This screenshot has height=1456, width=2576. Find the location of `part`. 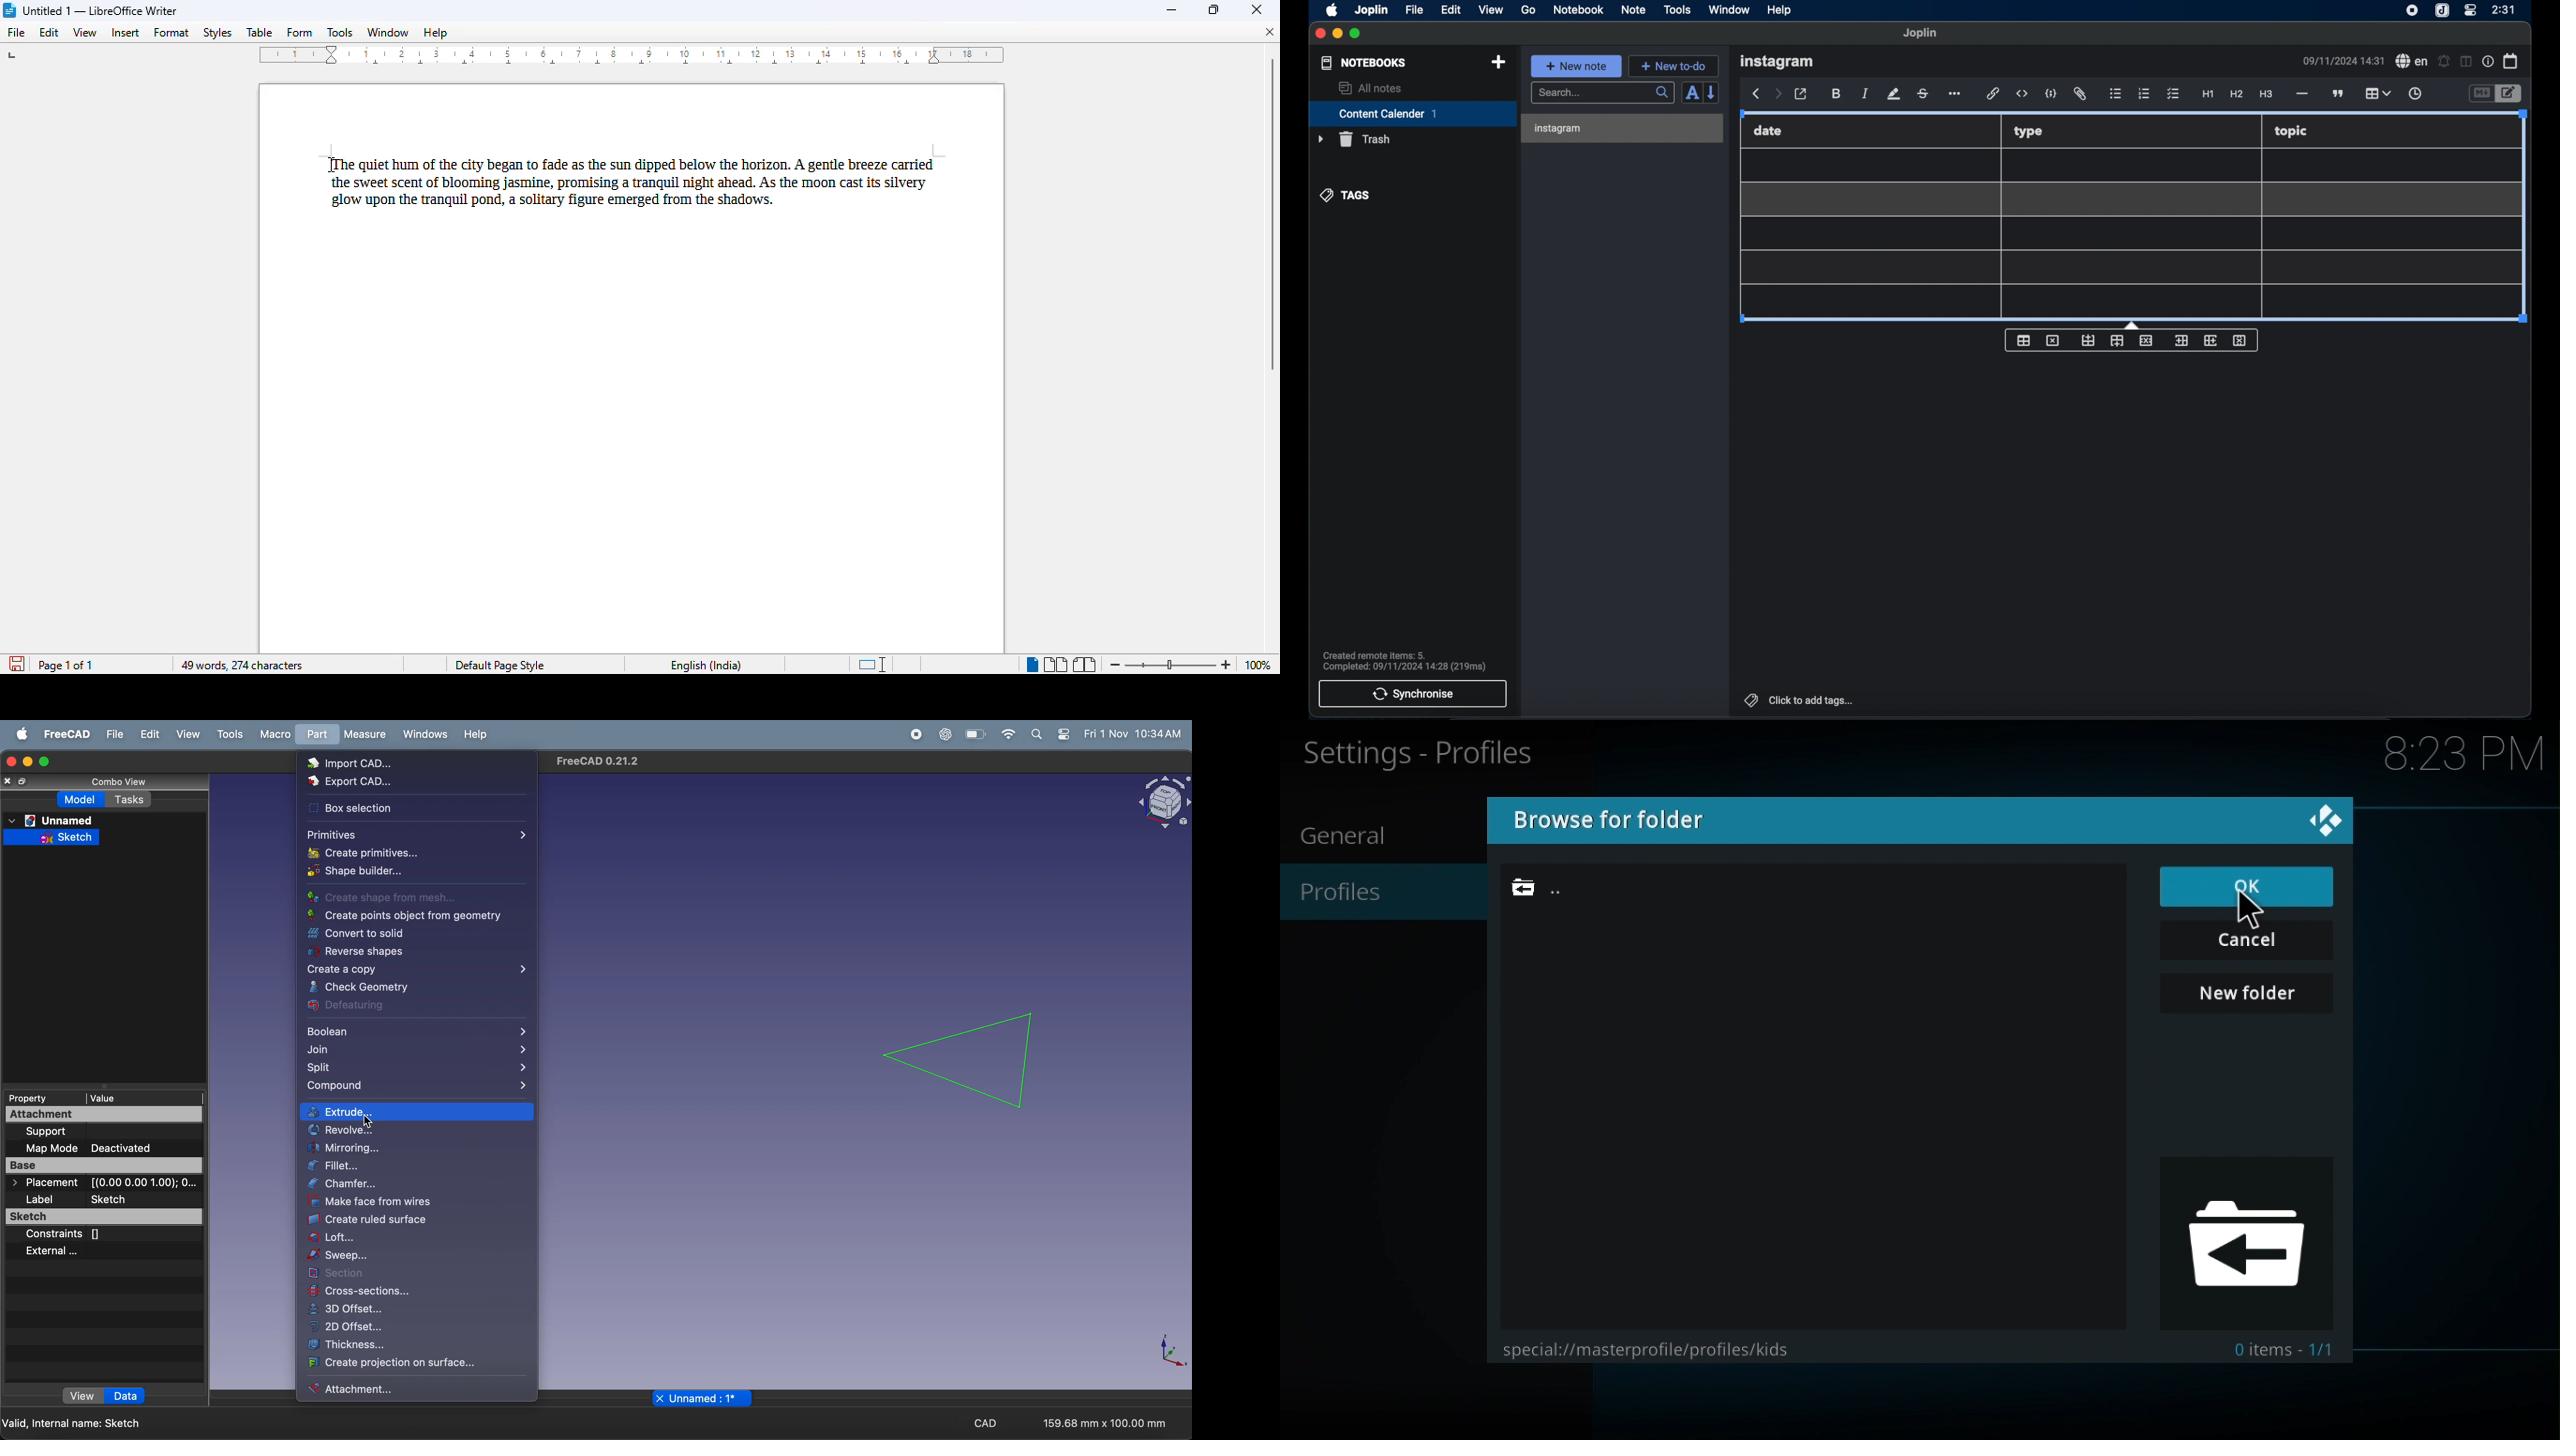

part is located at coordinates (319, 734).